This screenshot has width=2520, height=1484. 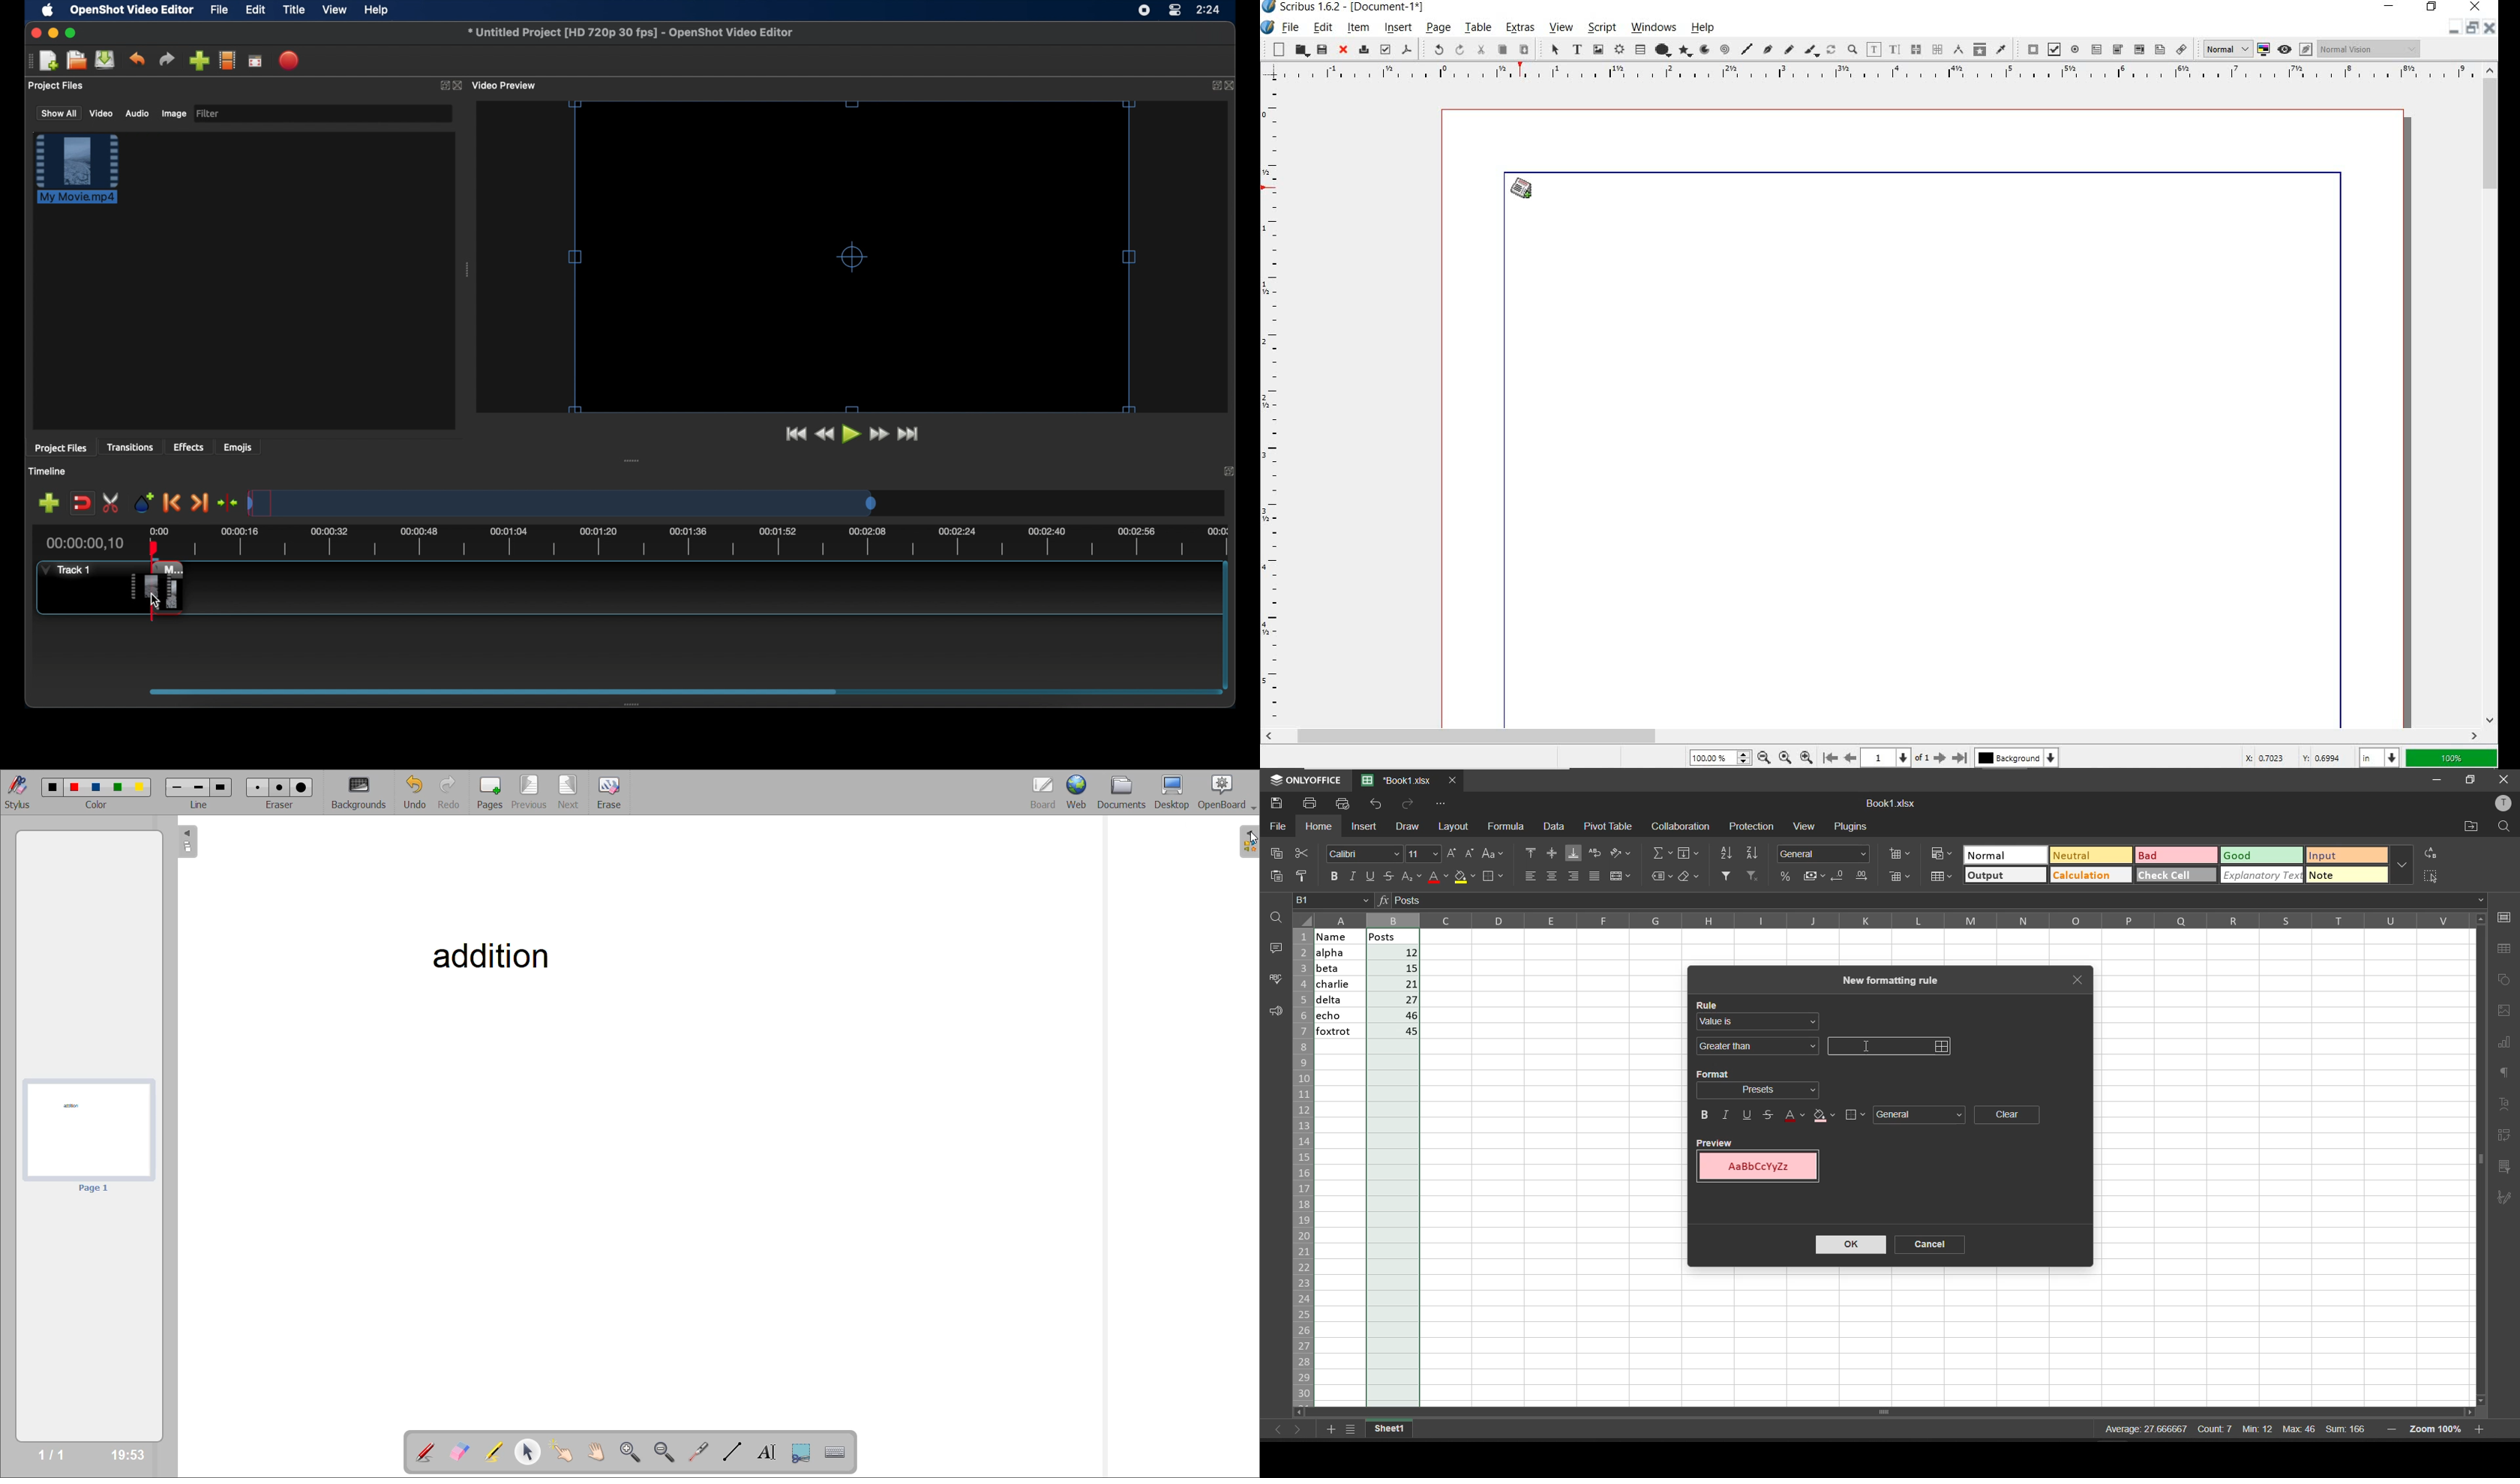 I want to click on polygon, so click(x=1686, y=51).